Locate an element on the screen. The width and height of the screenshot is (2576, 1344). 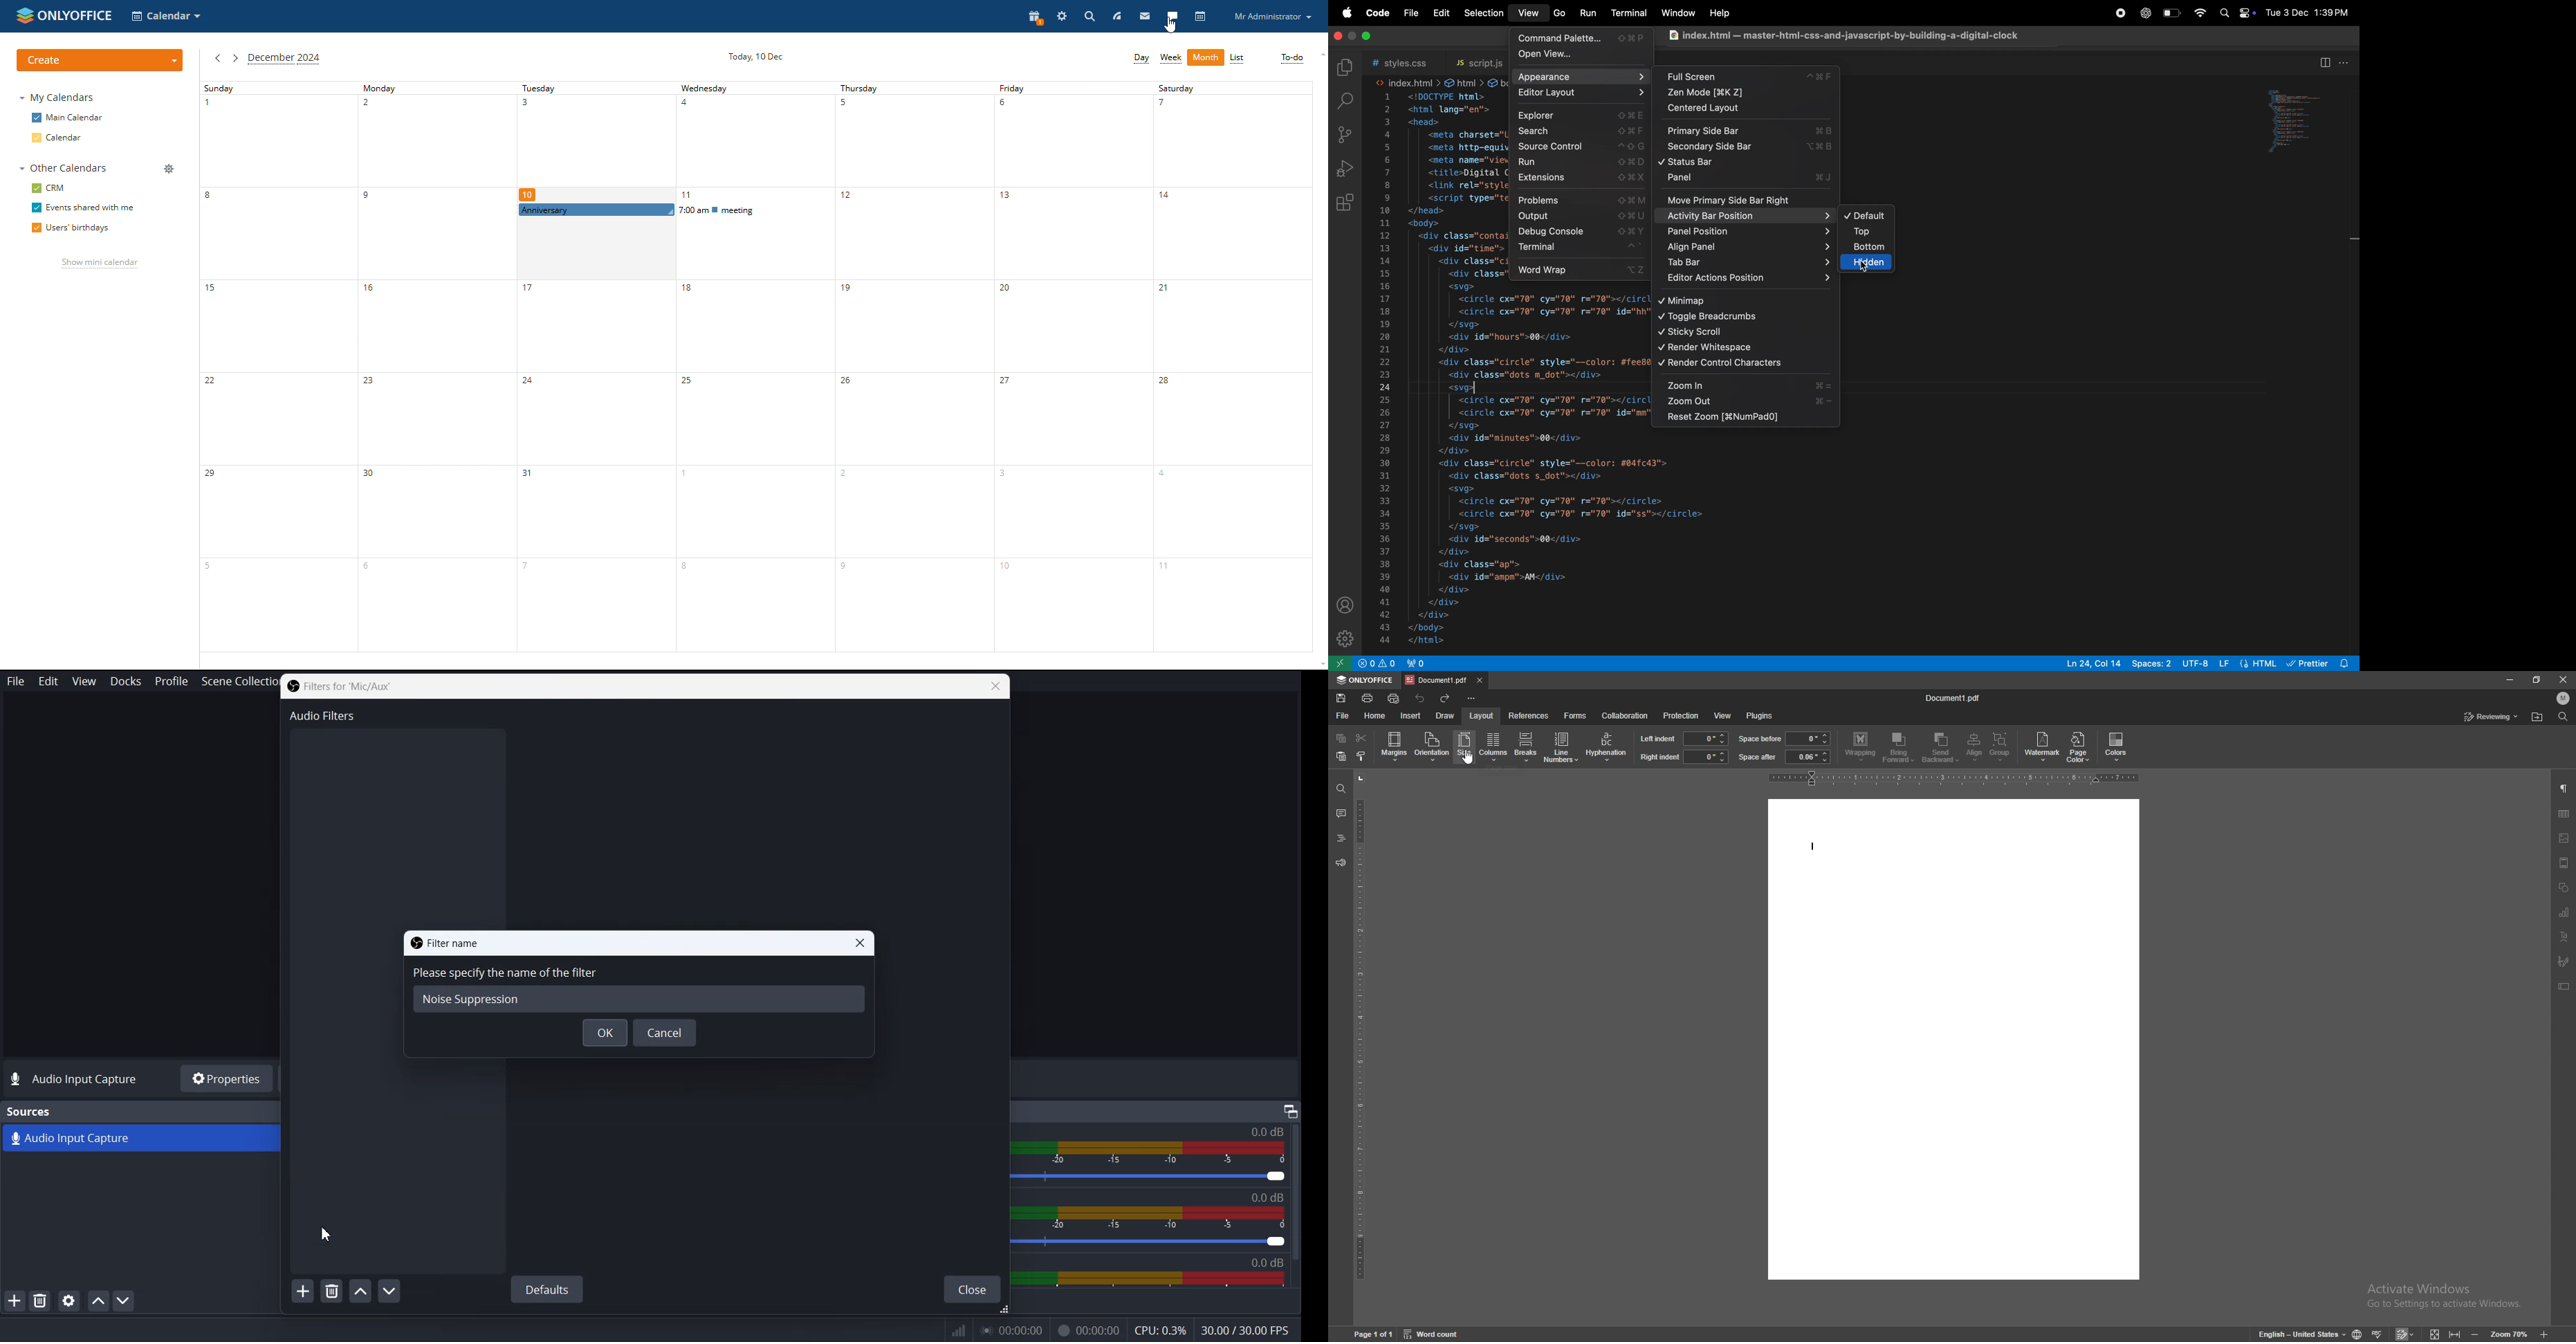
bottom is located at coordinates (1869, 247).